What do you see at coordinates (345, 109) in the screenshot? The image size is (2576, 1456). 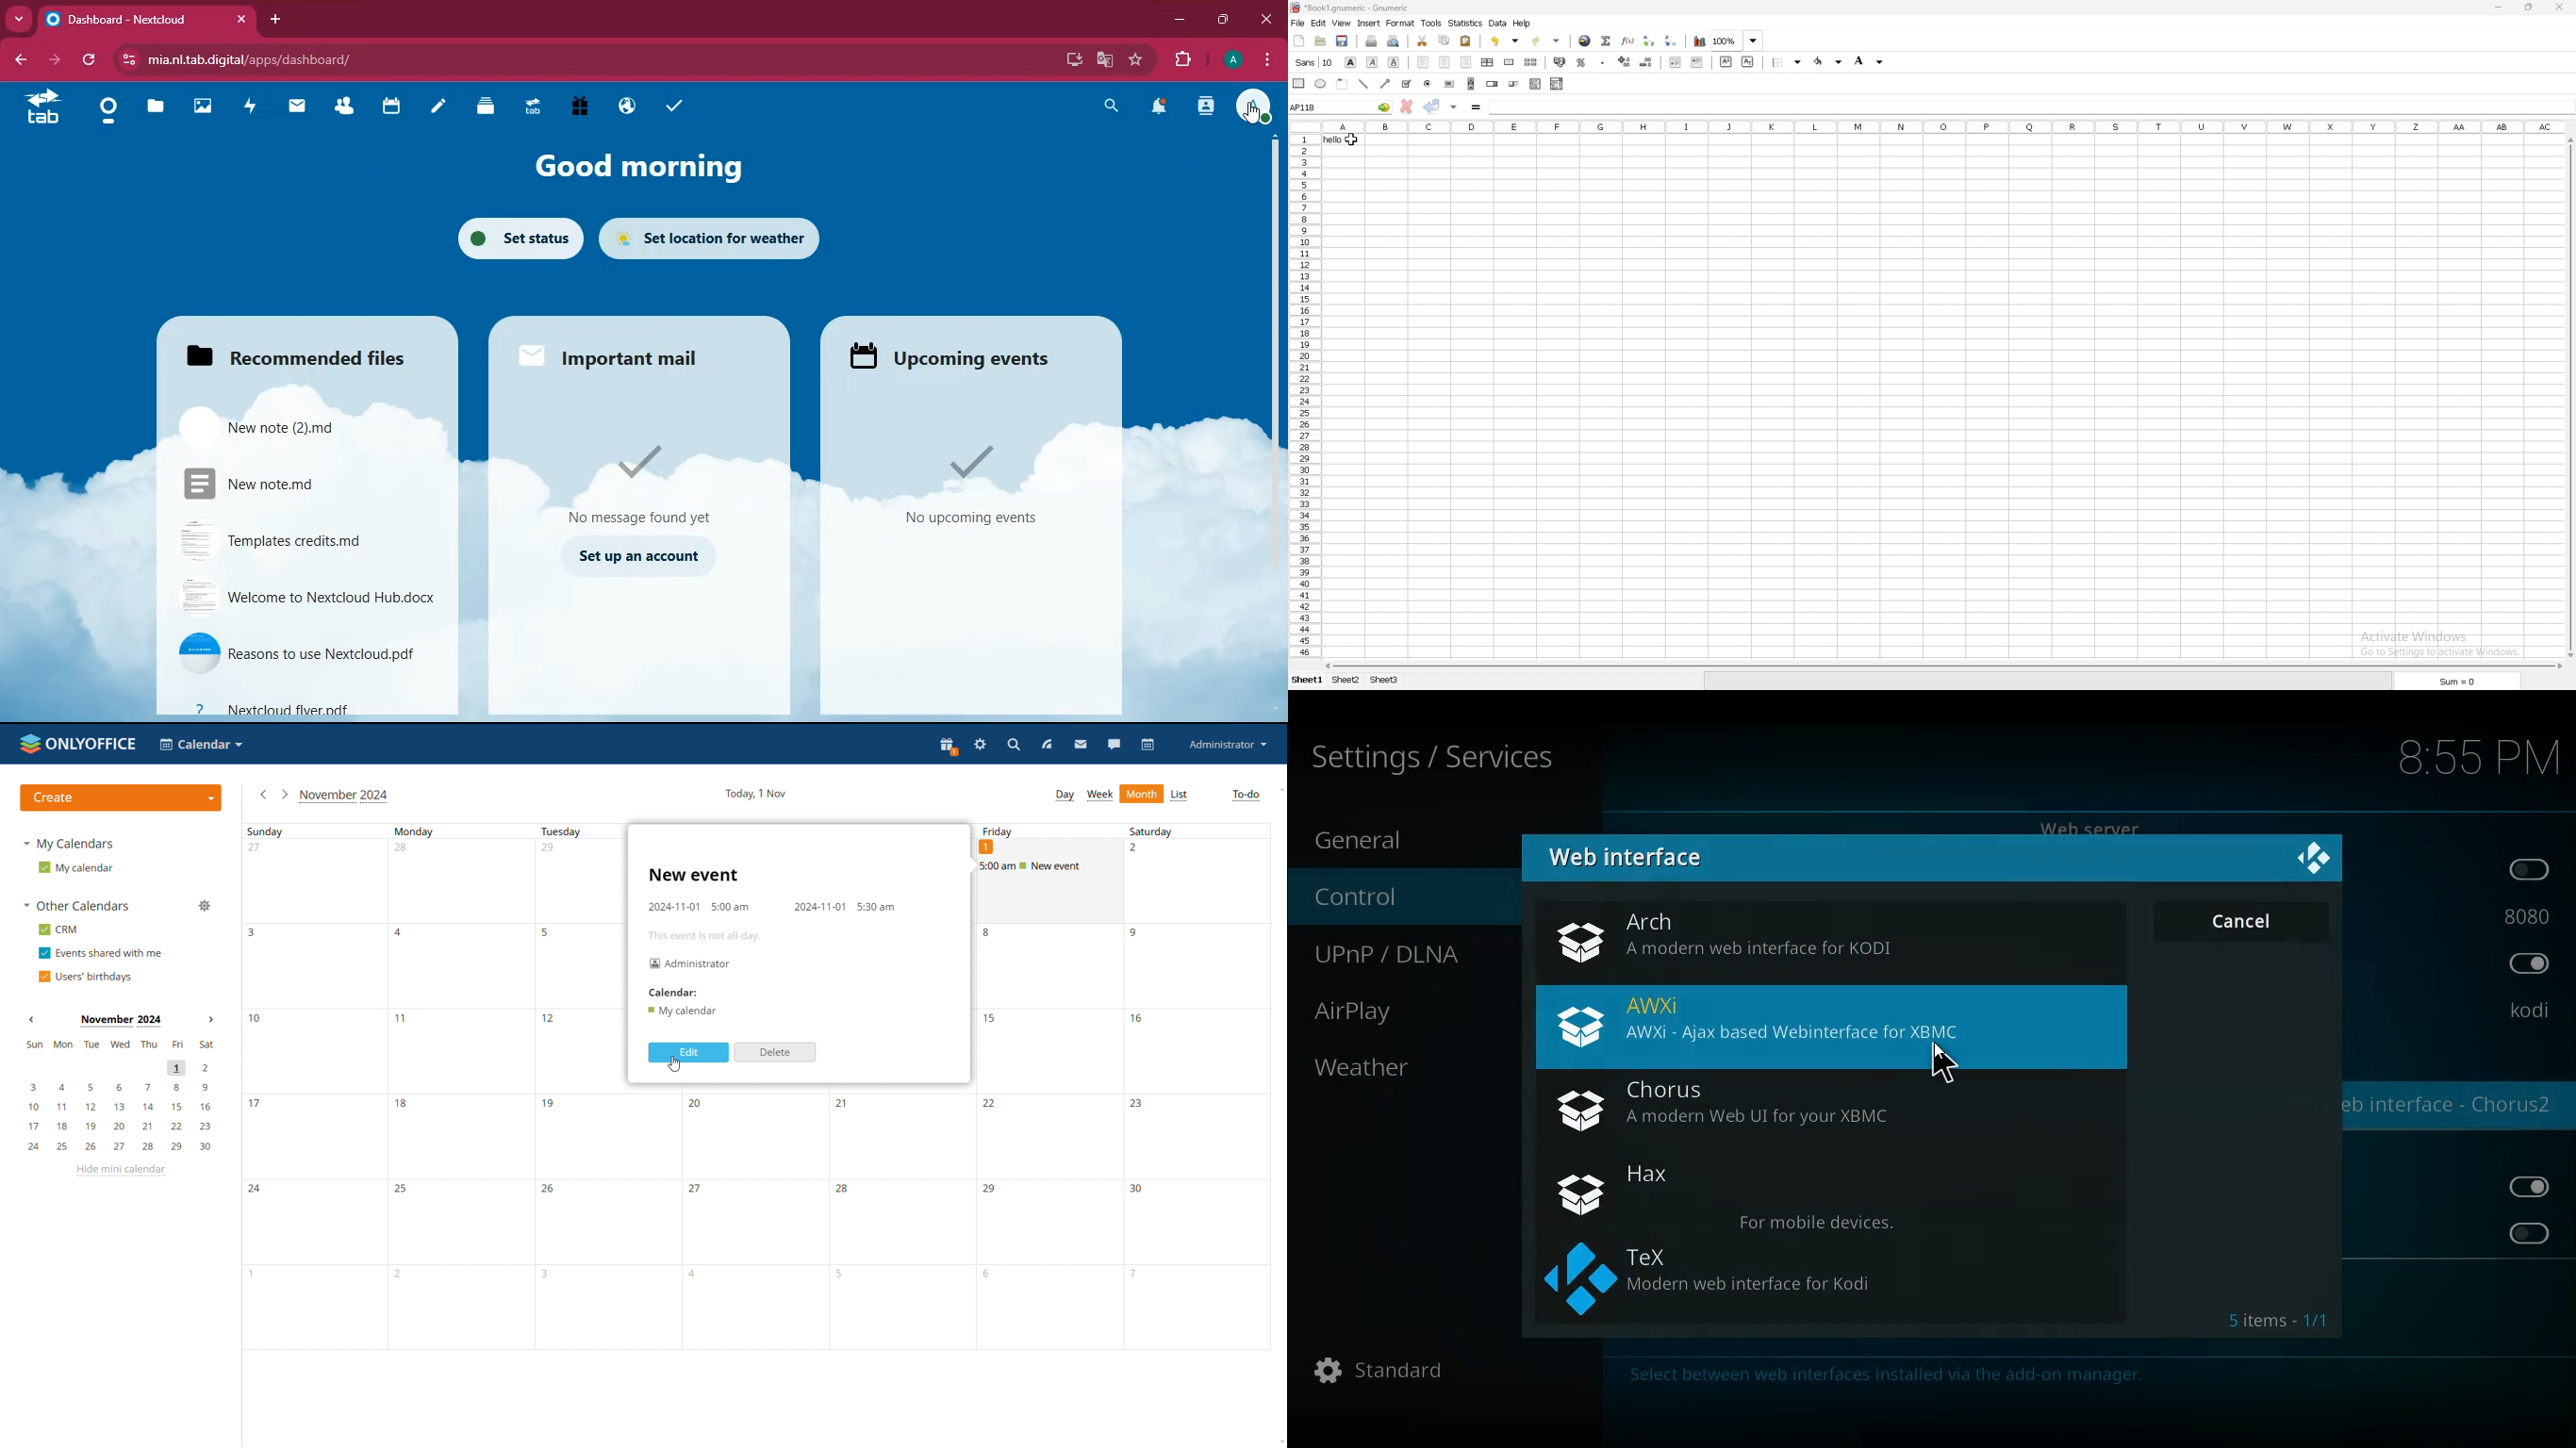 I see `friends` at bounding box center [345, 109].